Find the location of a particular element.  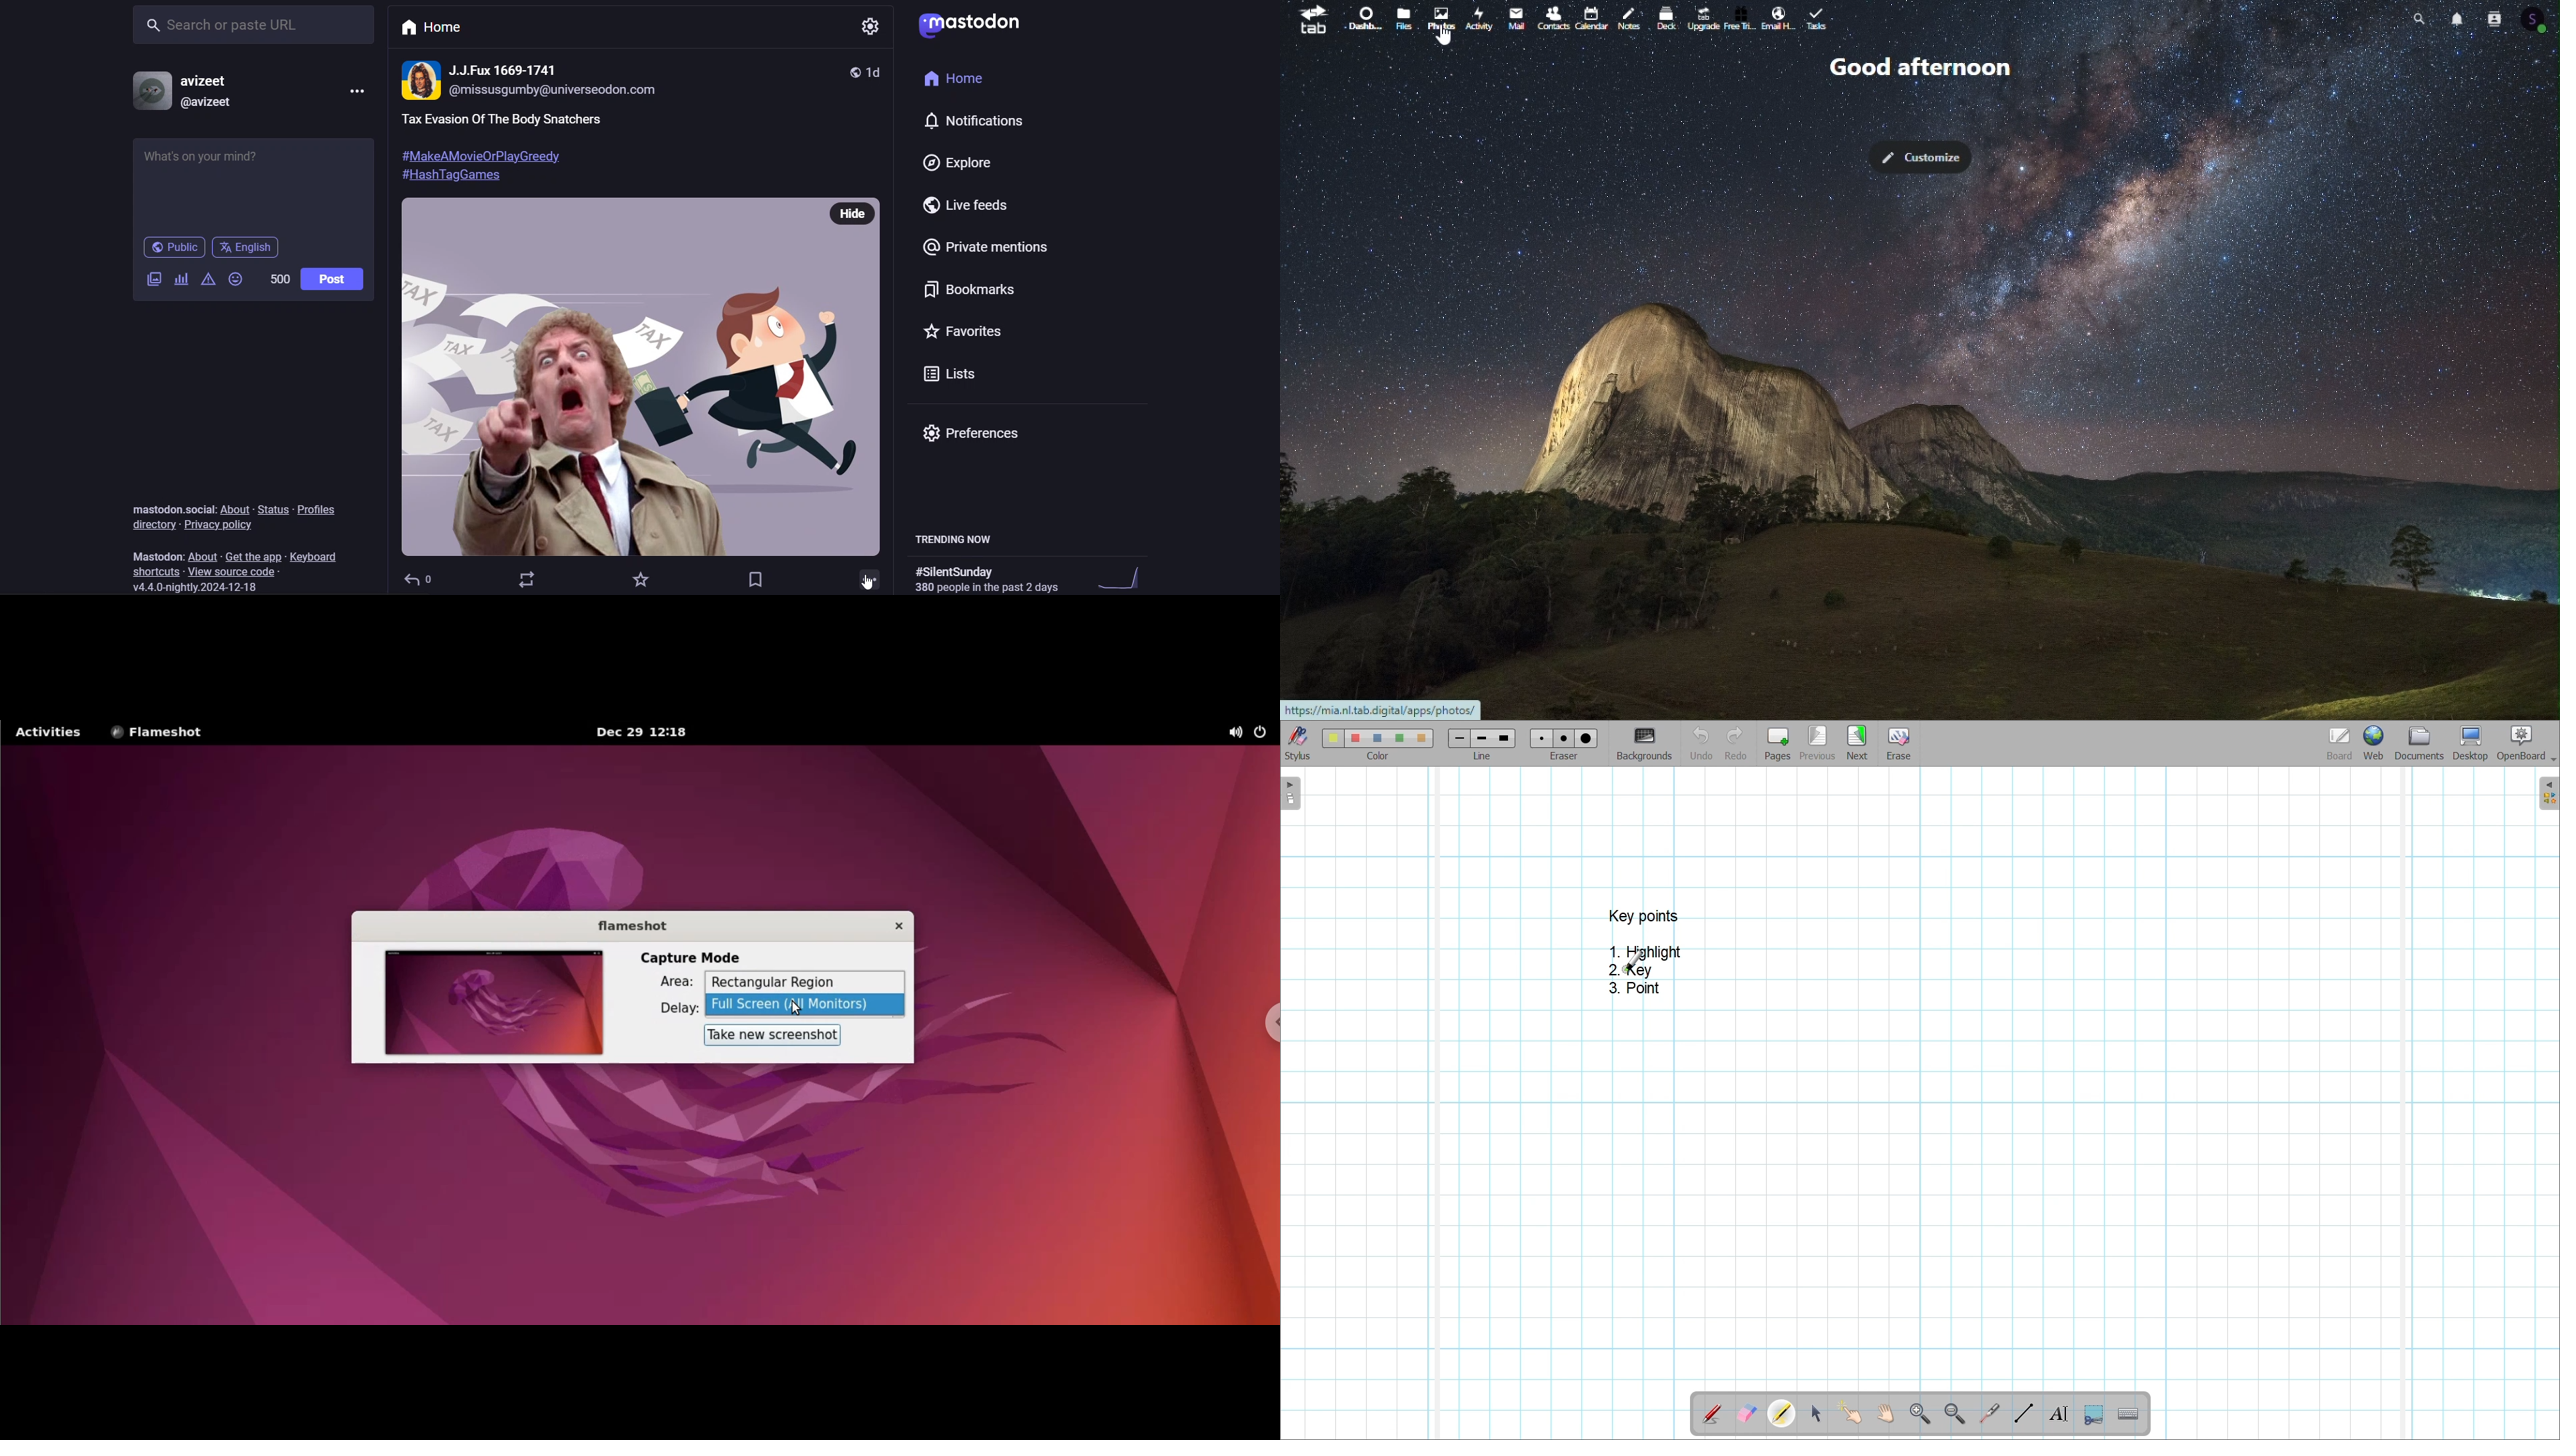

delay label is located at coordinates (673, 1010).